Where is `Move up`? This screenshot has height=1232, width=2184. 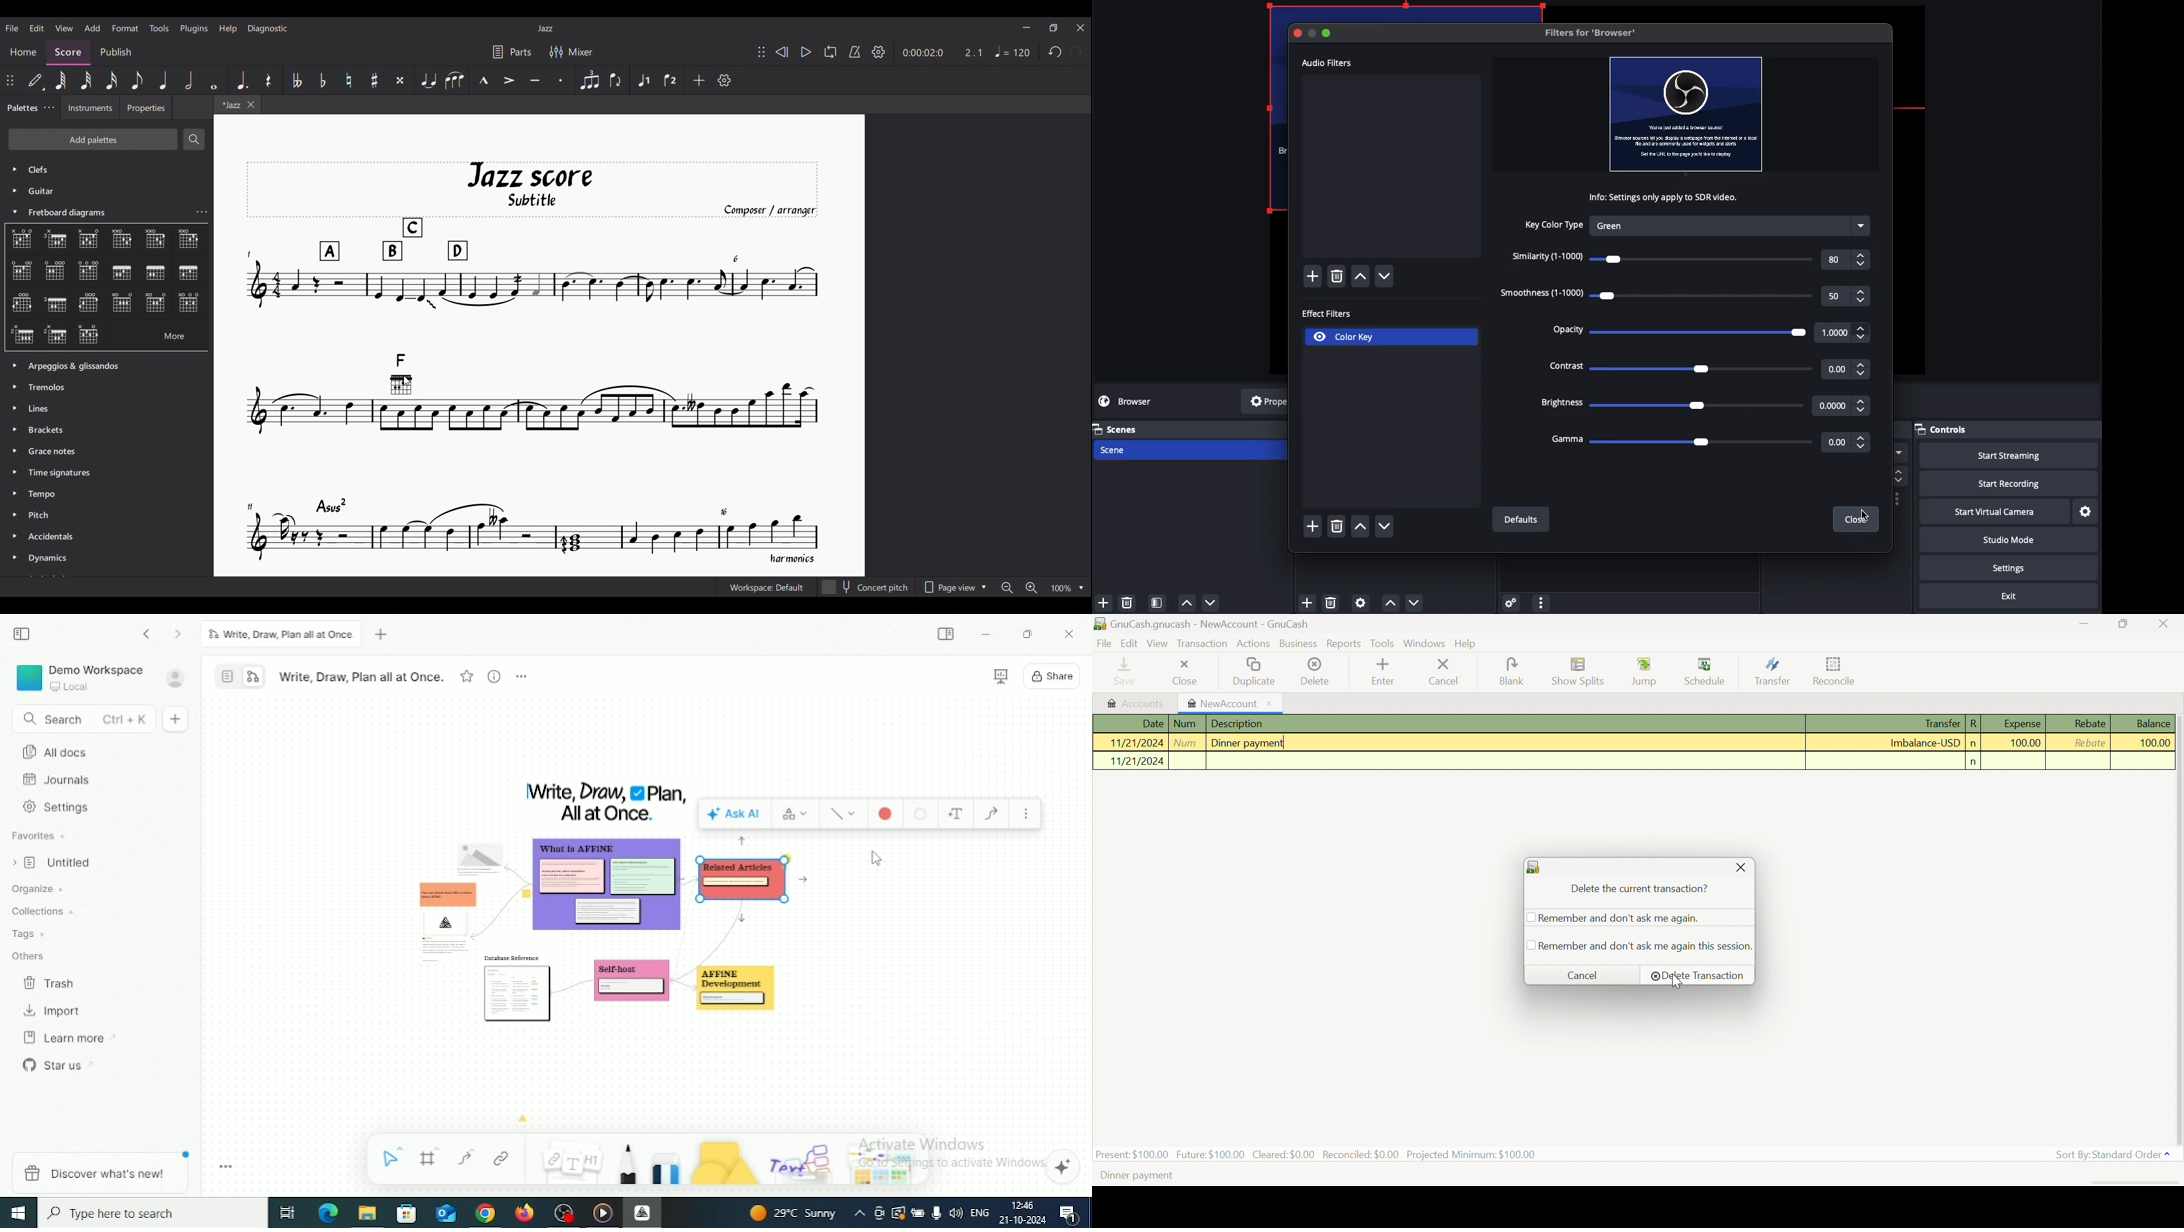 Move up is located at coordinates (1390, 604).